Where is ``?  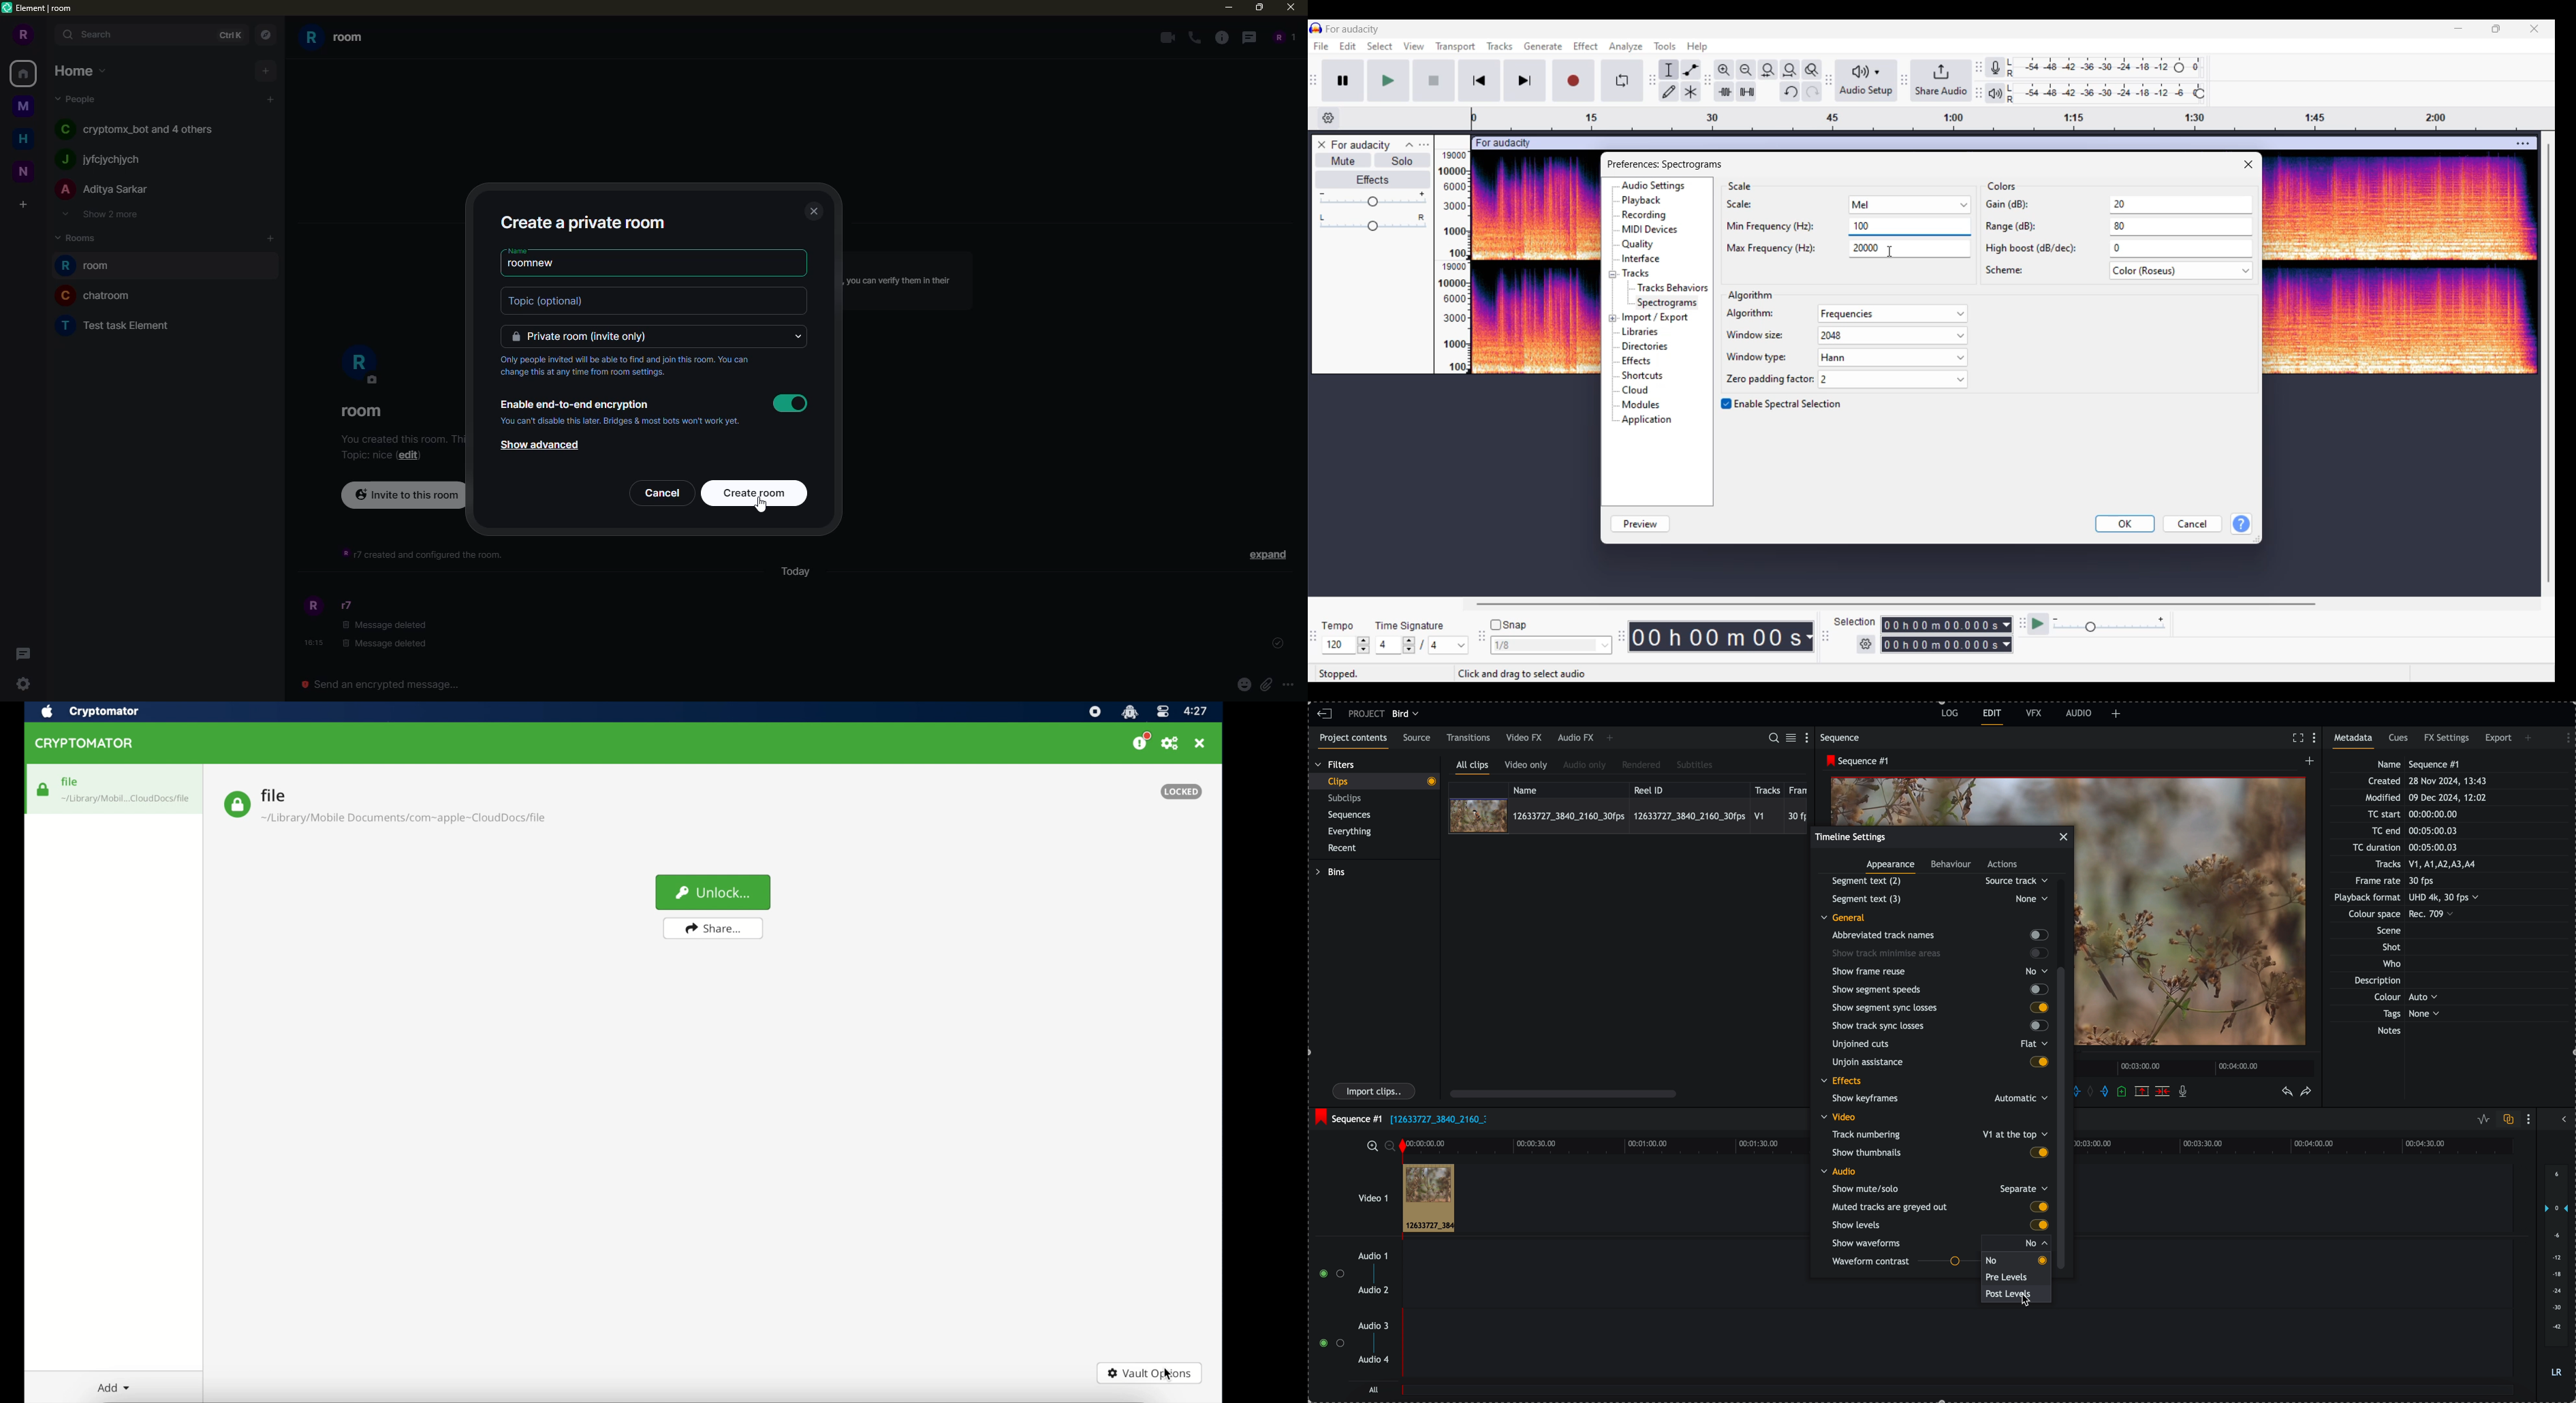  is located at coordinates (1938, 899).